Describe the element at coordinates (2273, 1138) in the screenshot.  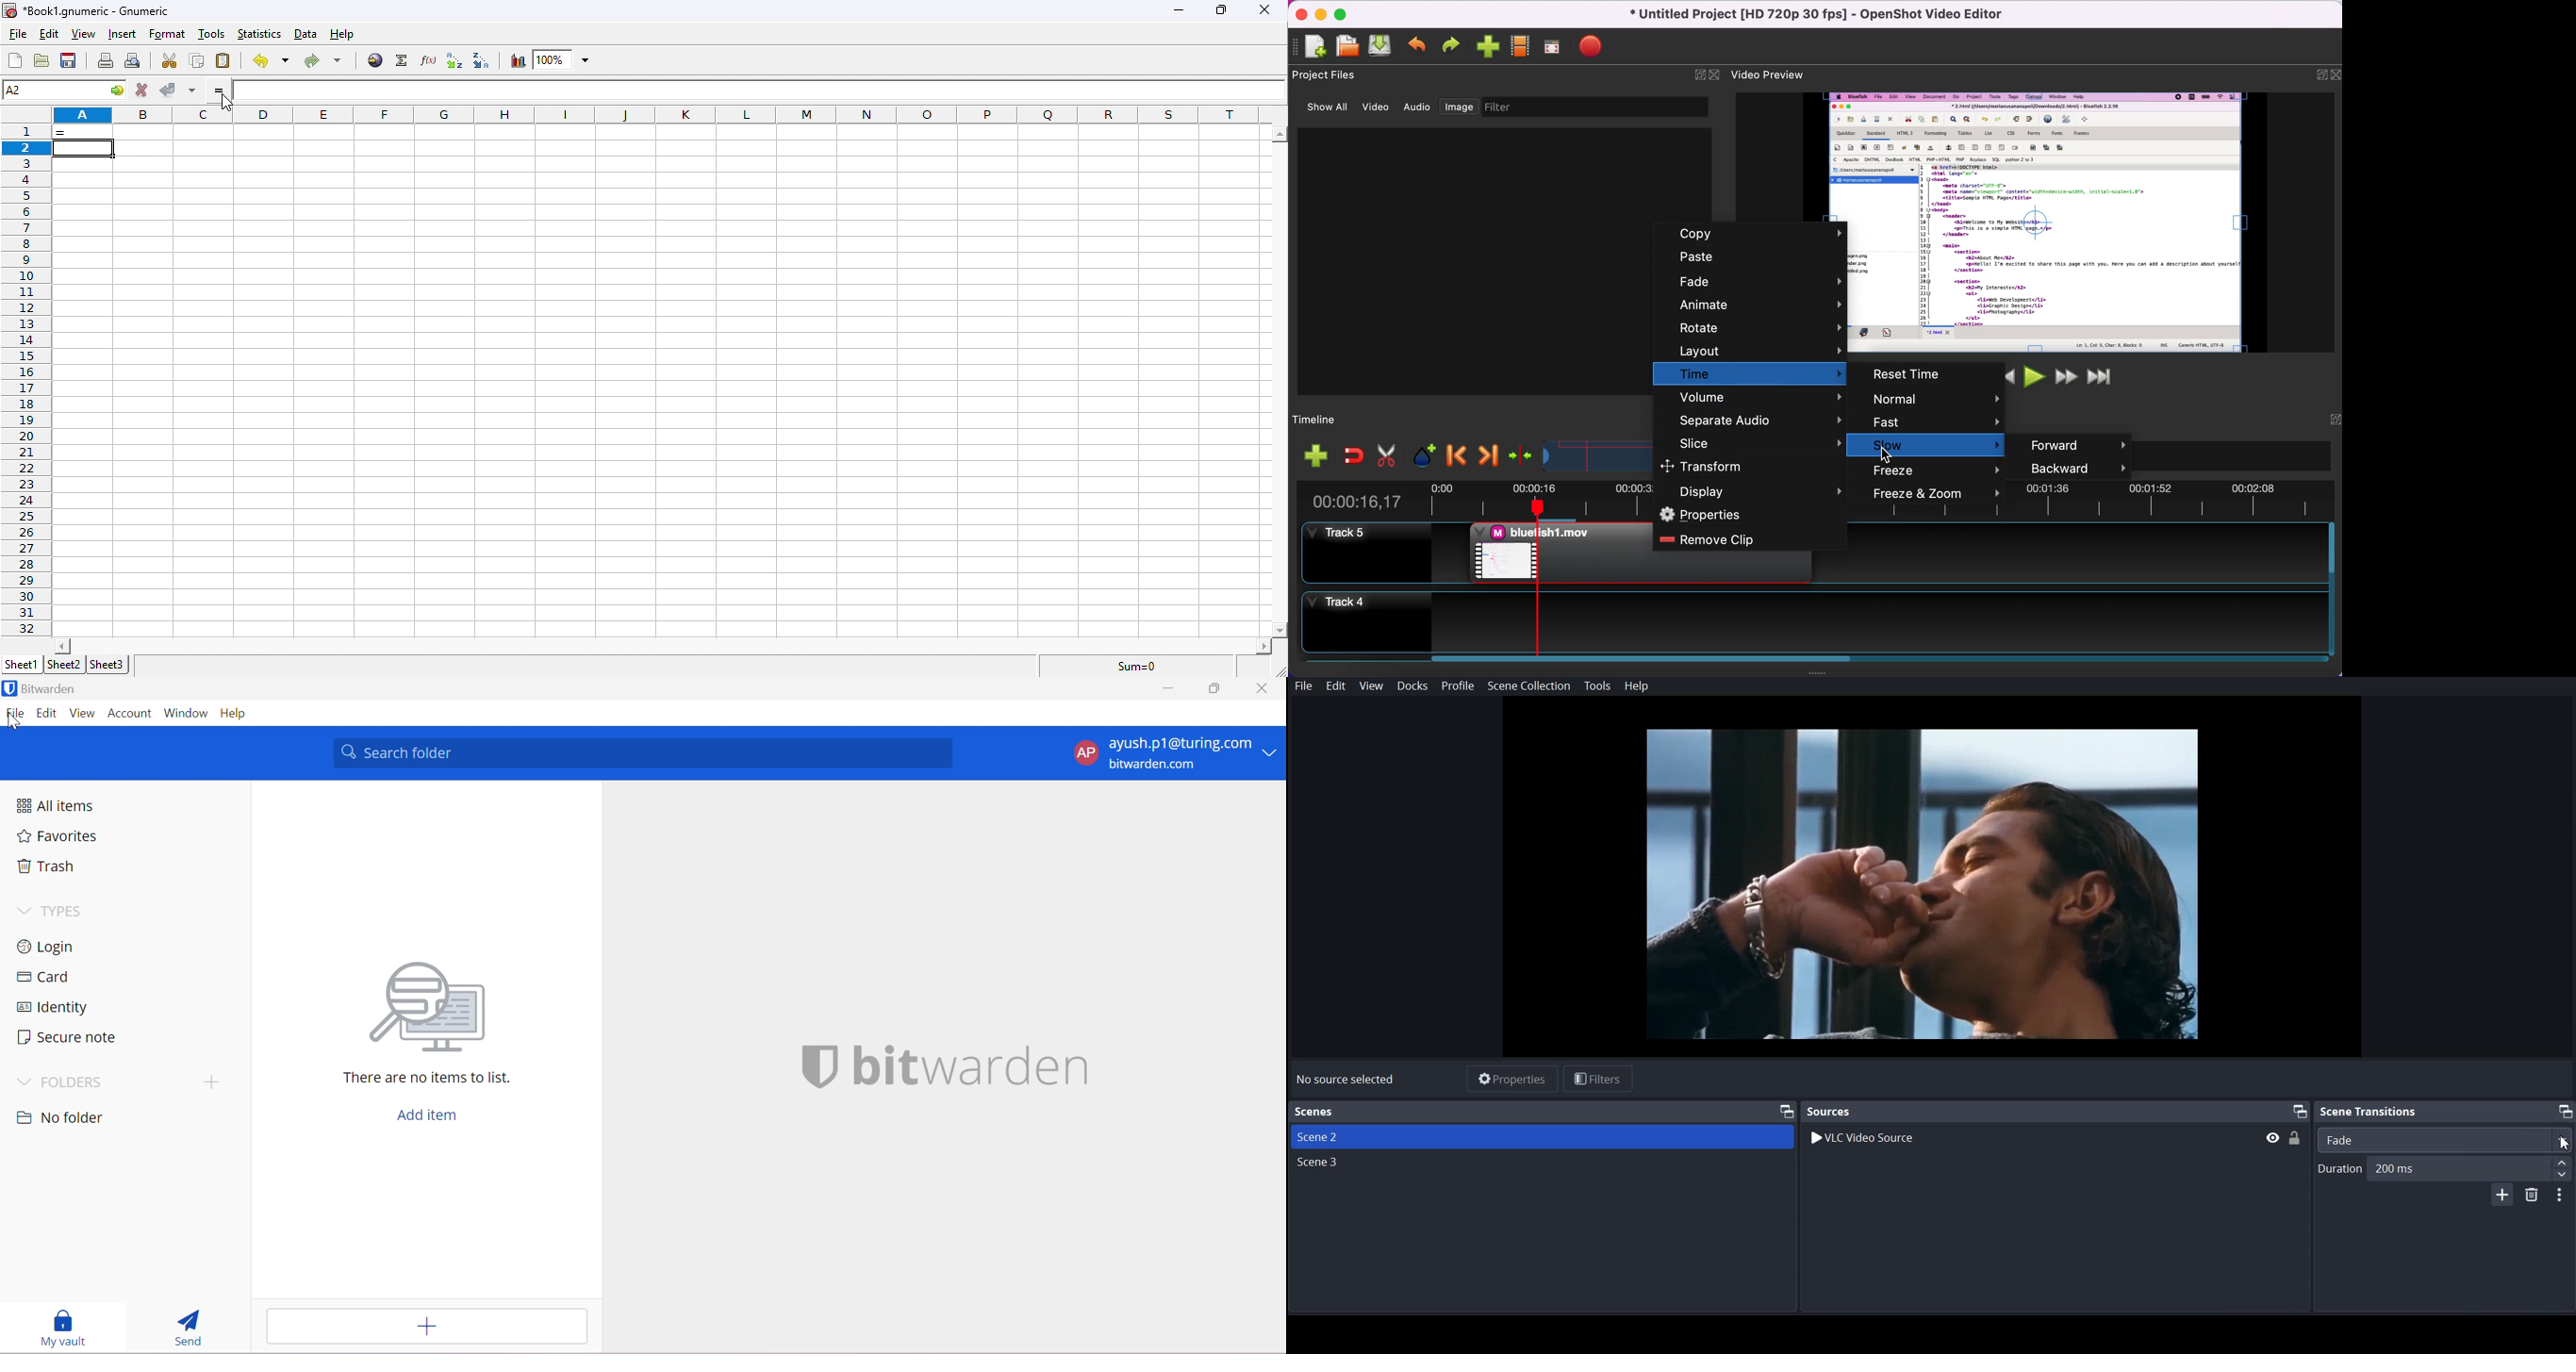
I see `hide/display` at that location.